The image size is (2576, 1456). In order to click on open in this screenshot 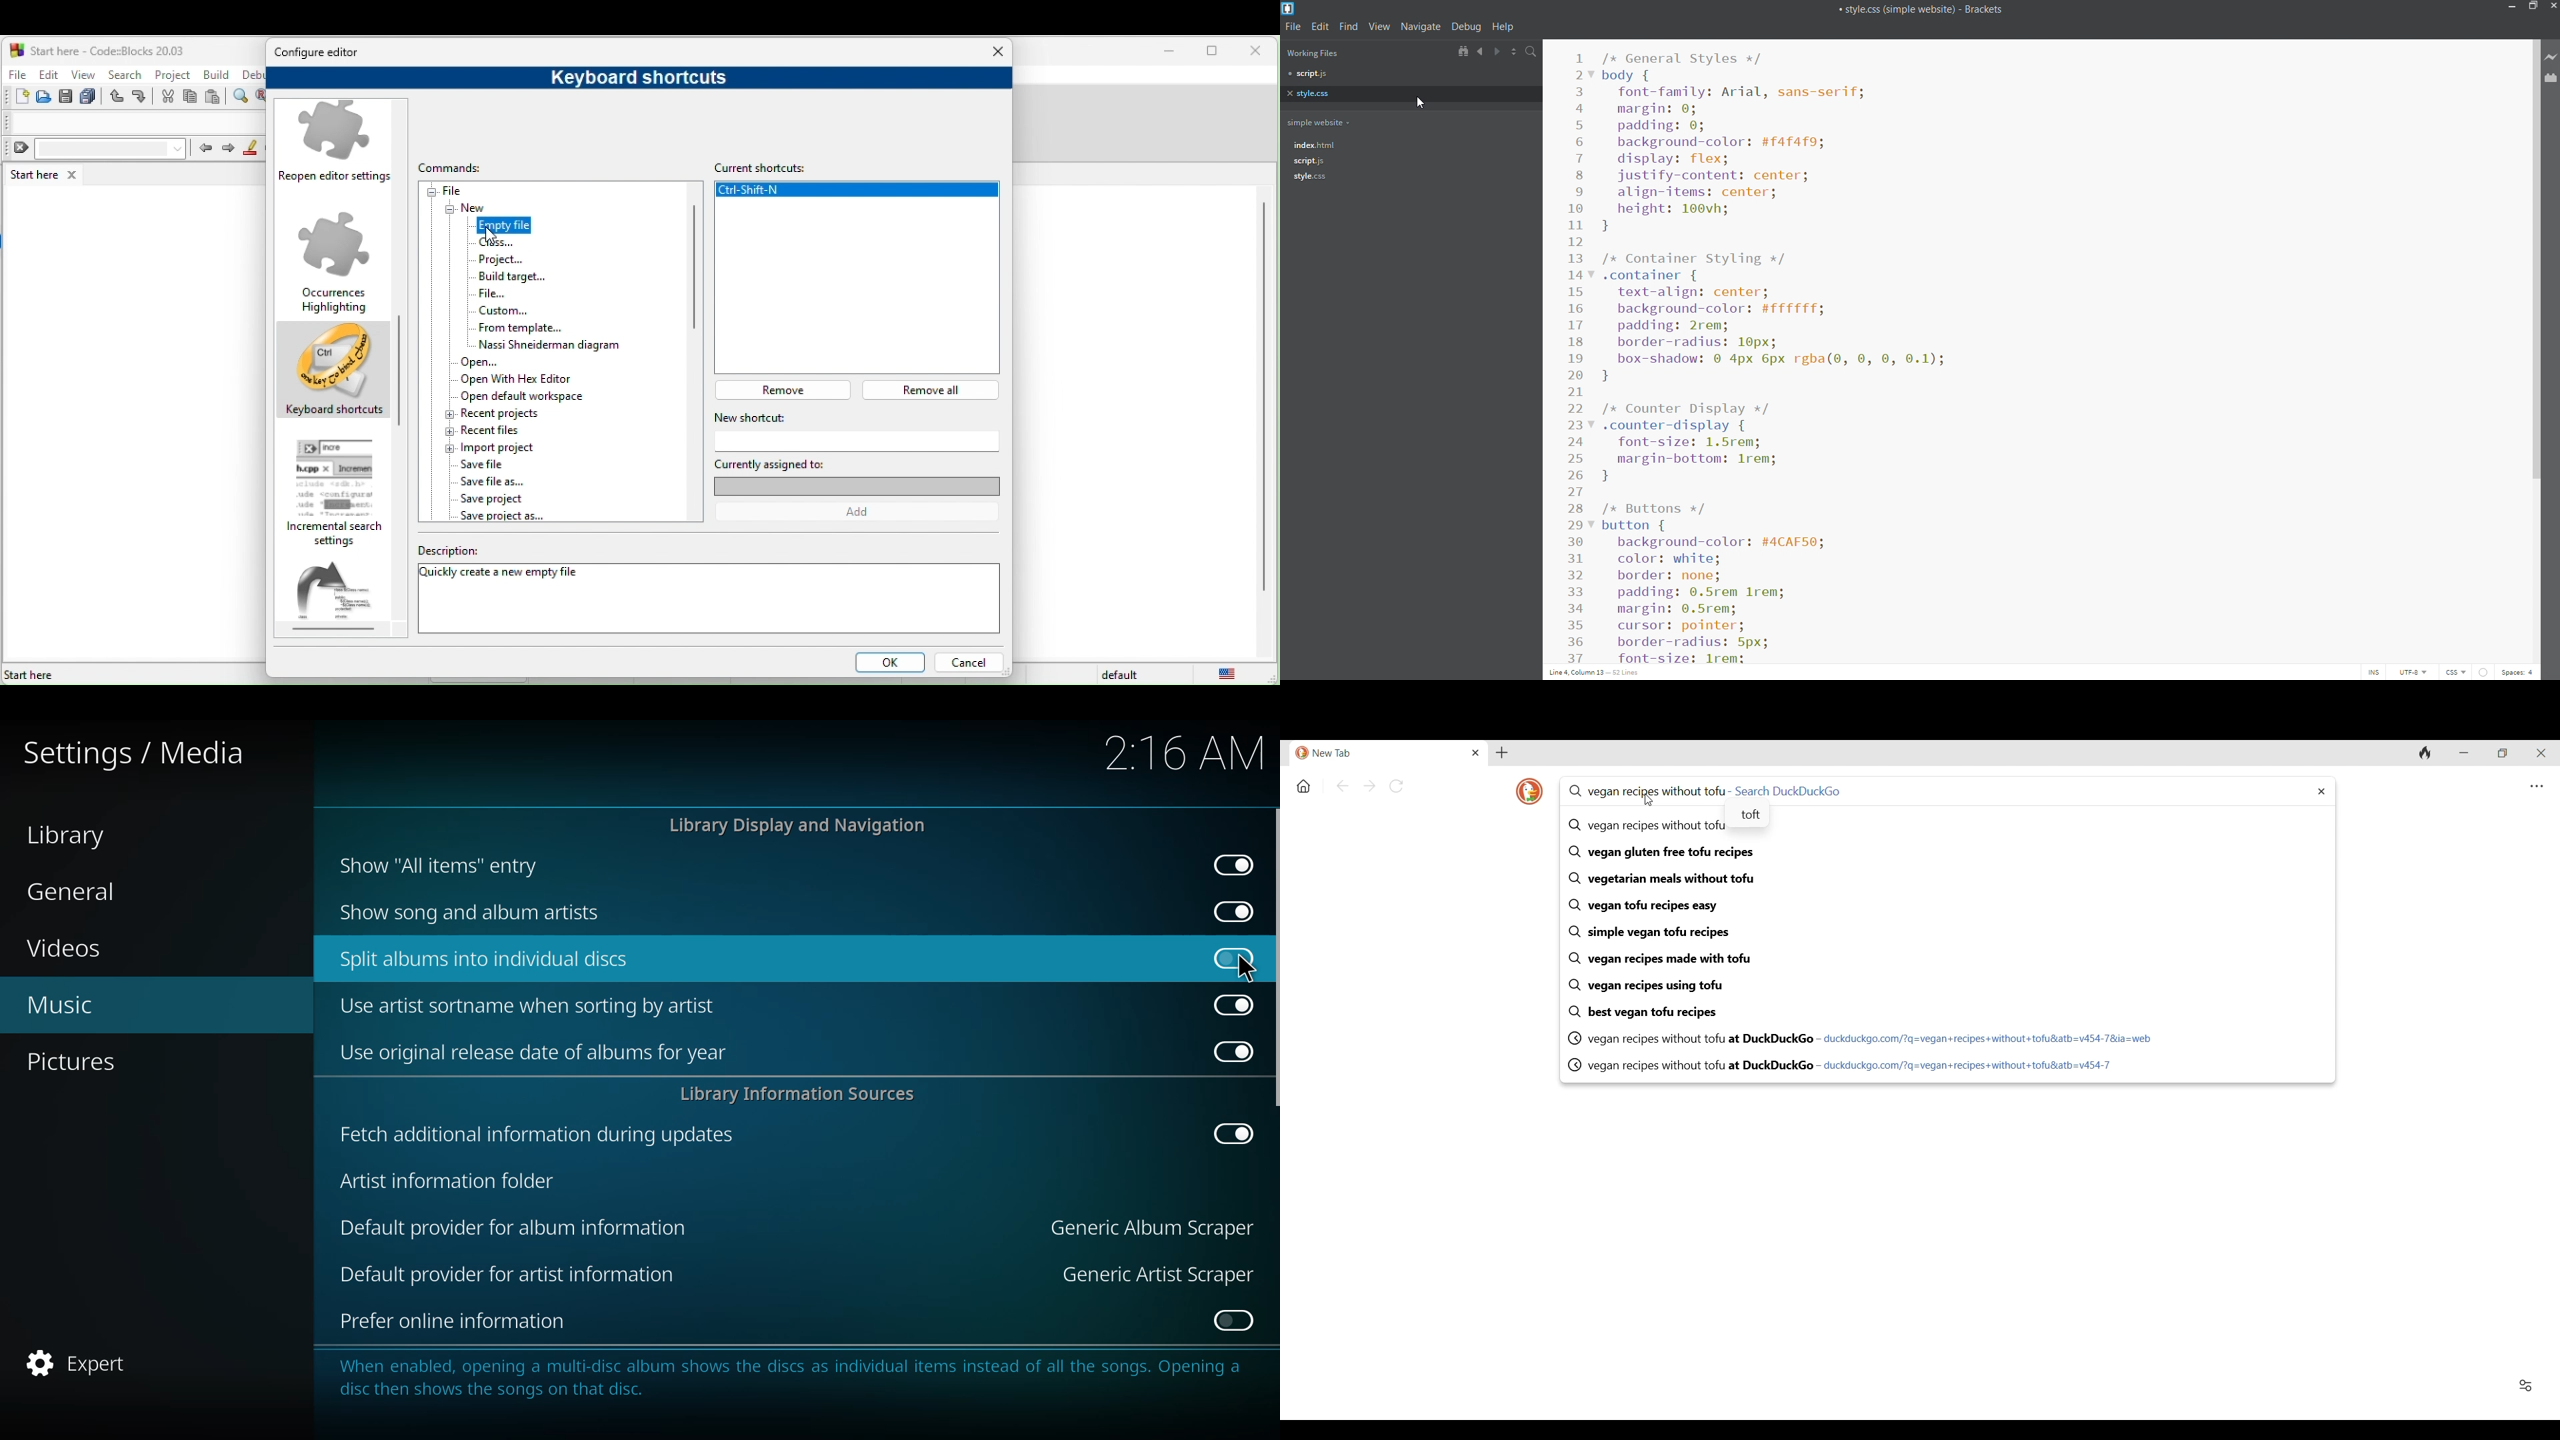, I will do `click(45, 97)`.